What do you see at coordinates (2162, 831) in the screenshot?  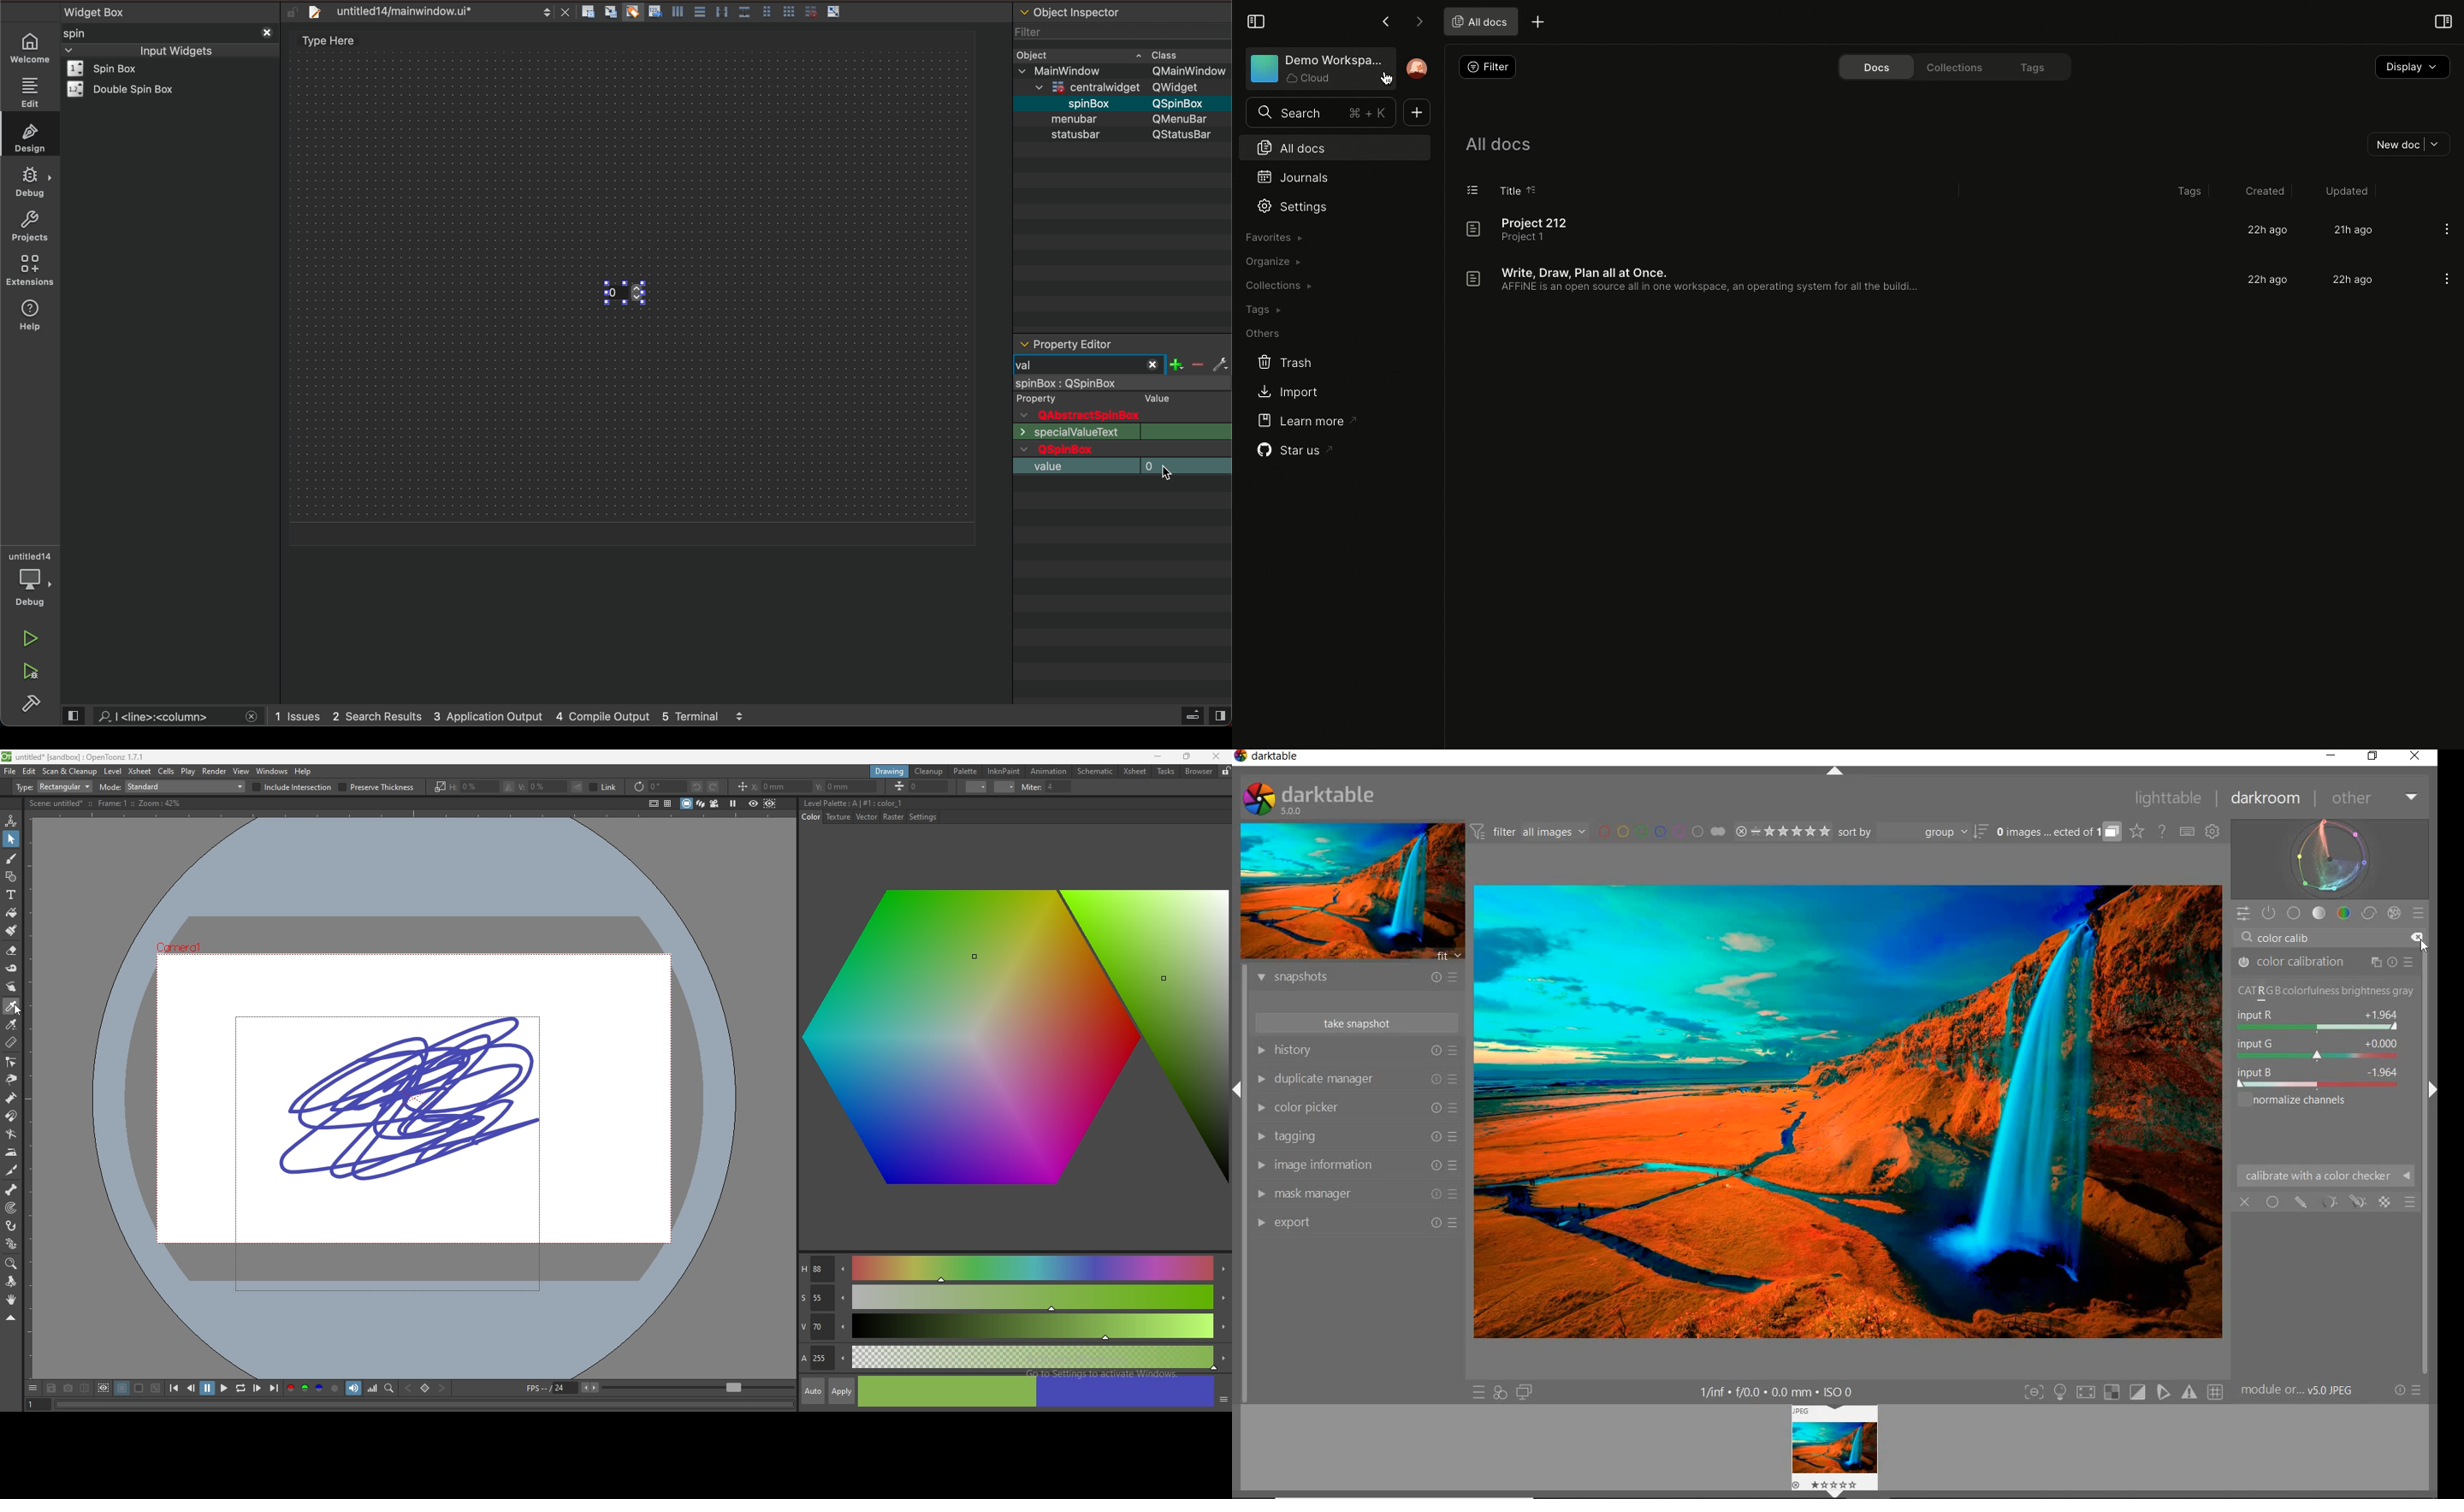 I see `HELP ONLINE` at bounding box center [2162, 831].